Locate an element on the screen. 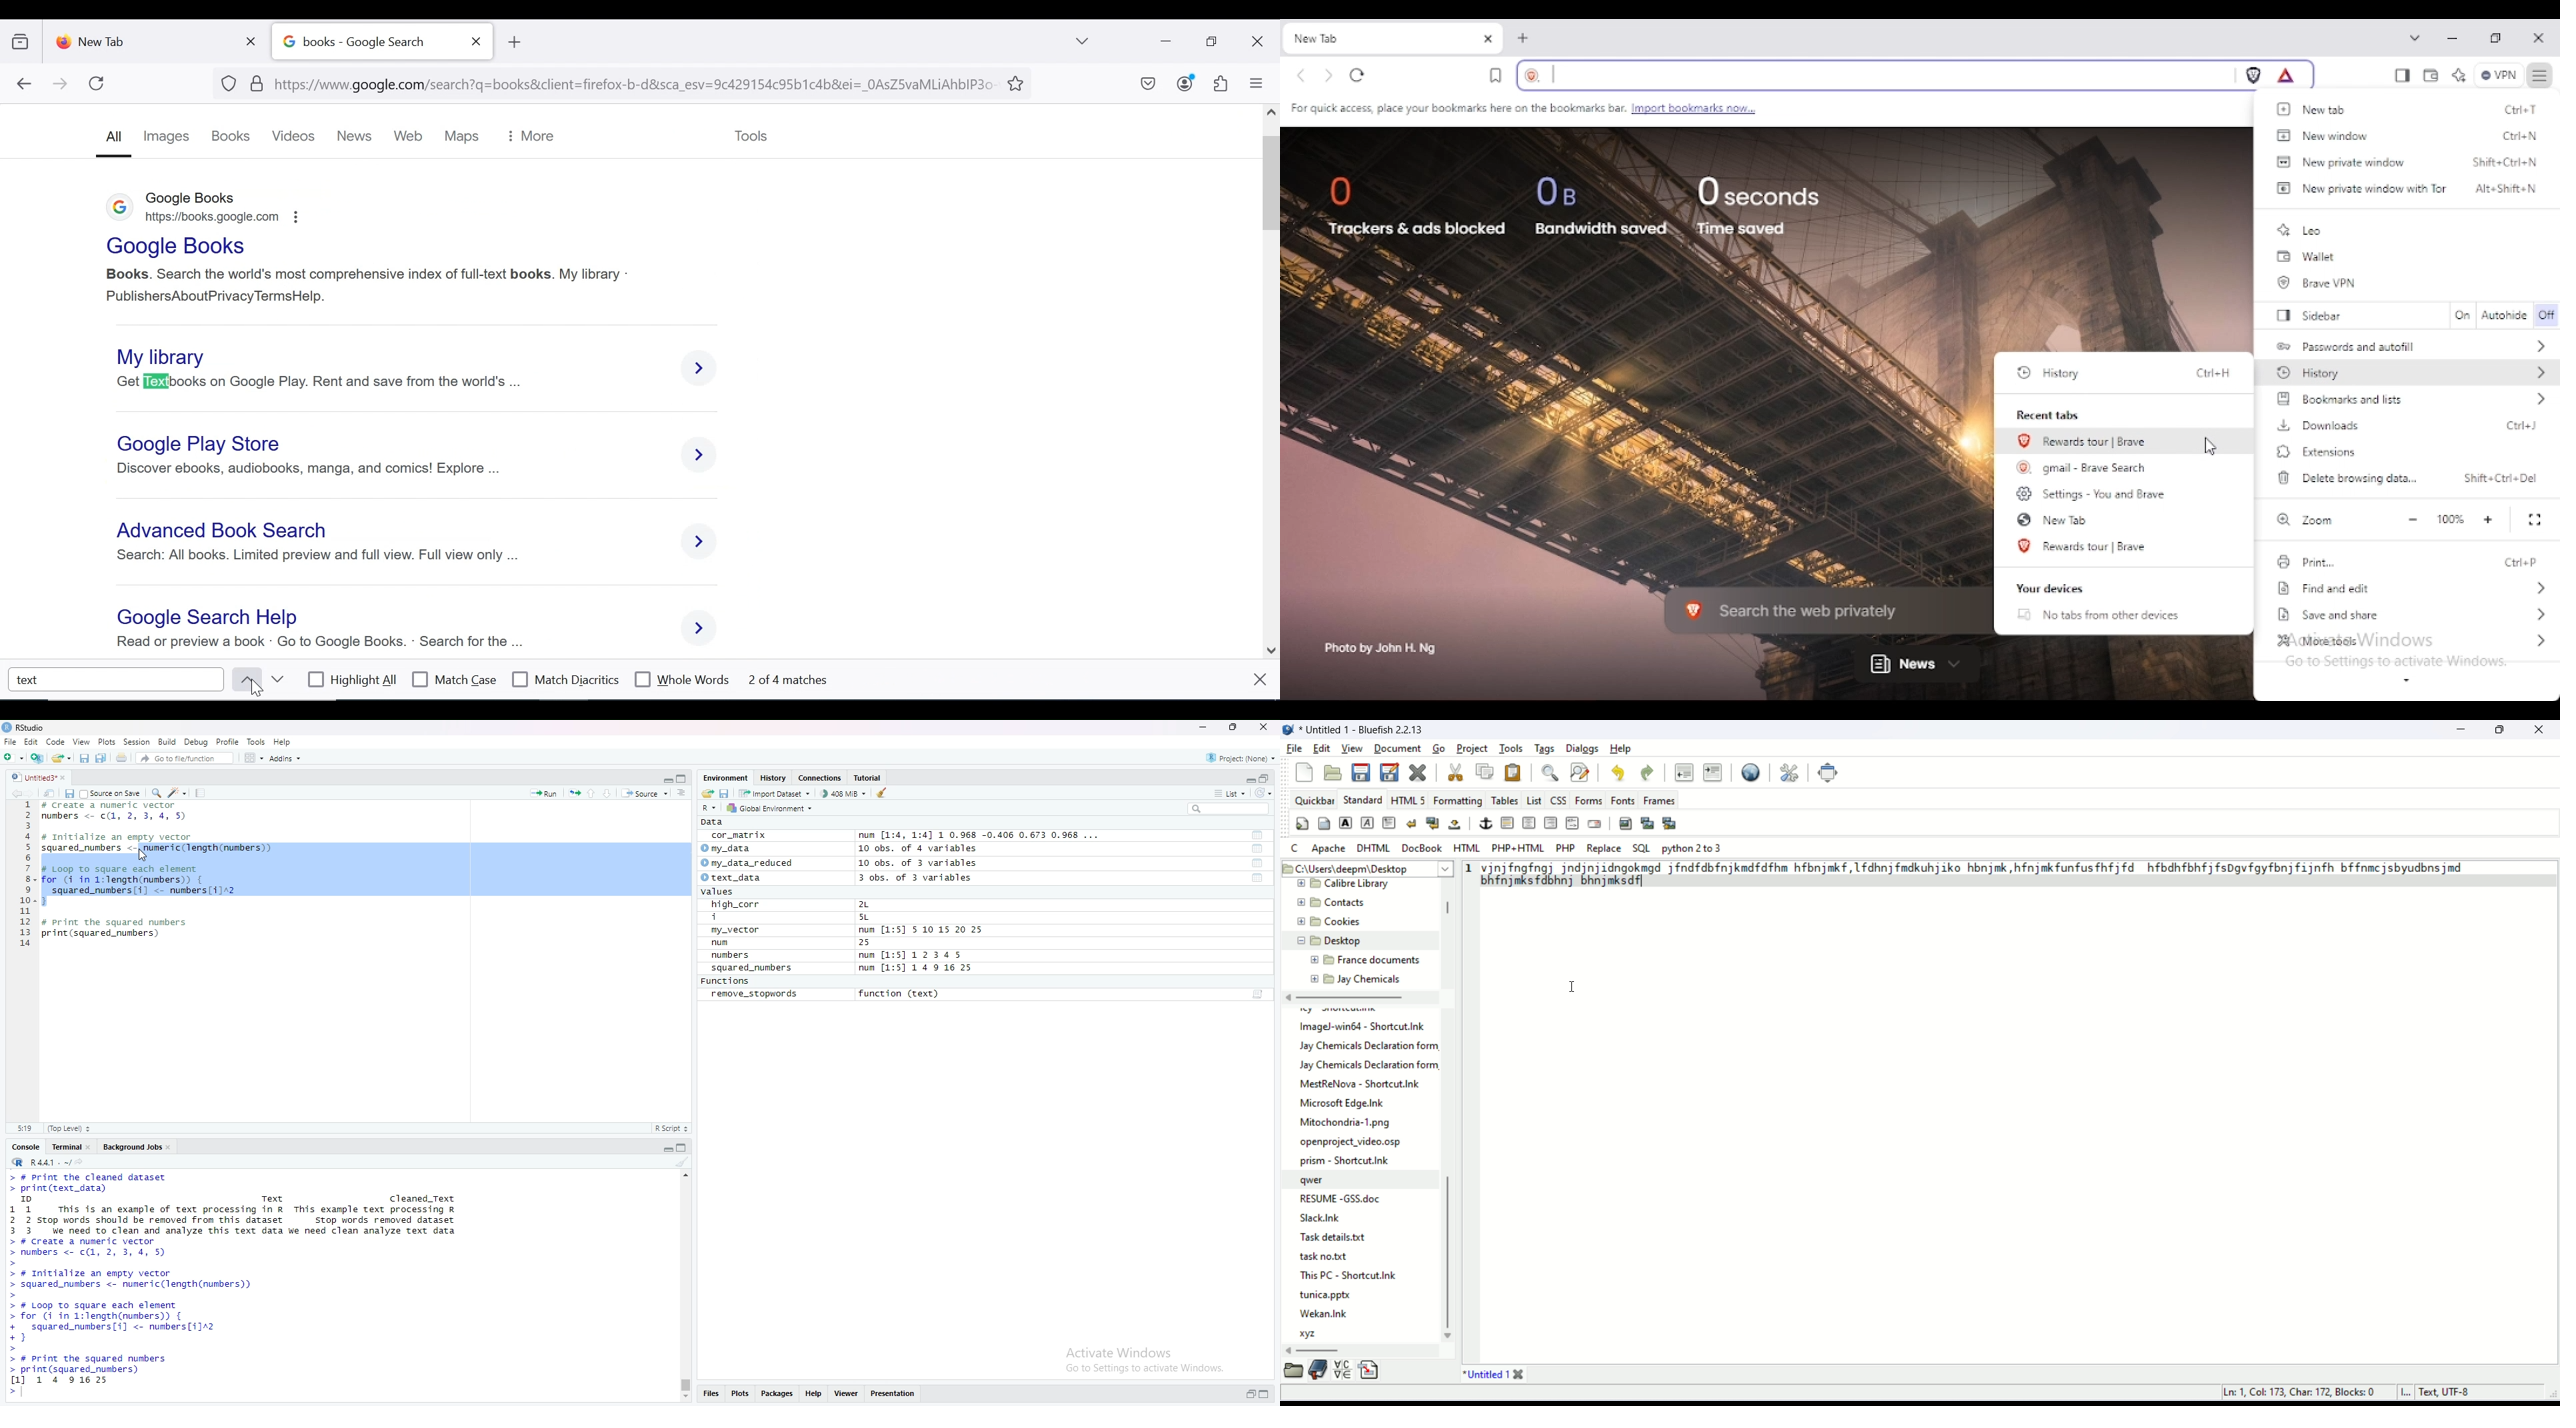 The height and width of the screenshot is (1428, 2576). clear objects is located at coordinates (883, 793).